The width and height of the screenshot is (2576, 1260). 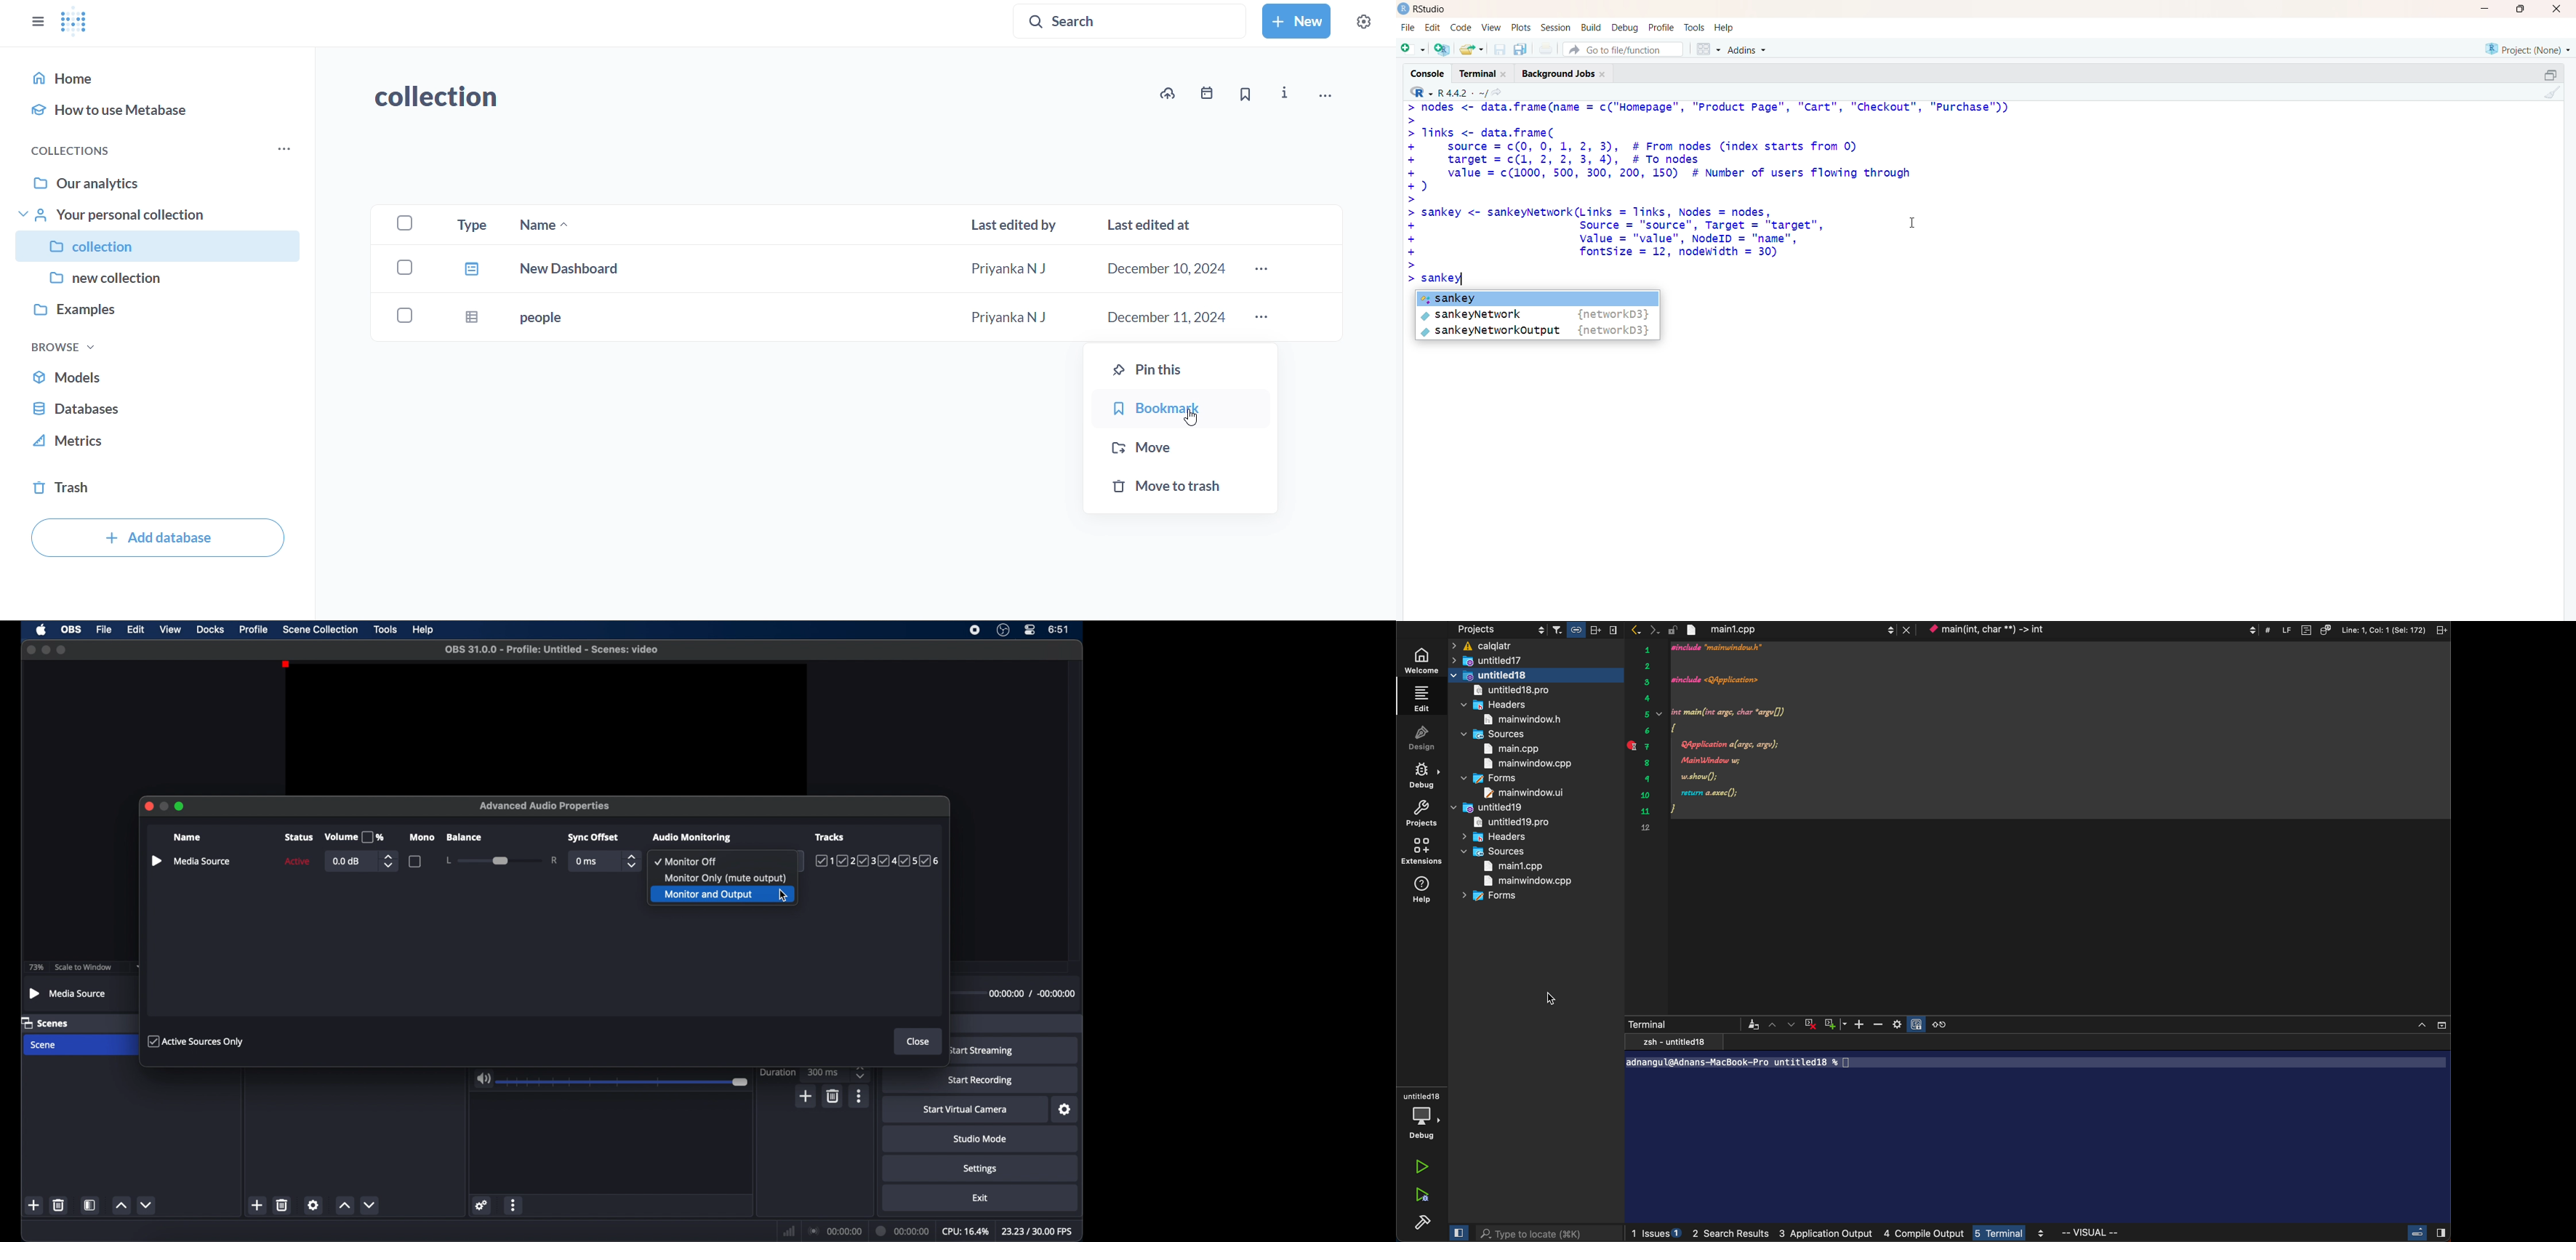 I want to click on Addins, so click(x=1746, y=50).